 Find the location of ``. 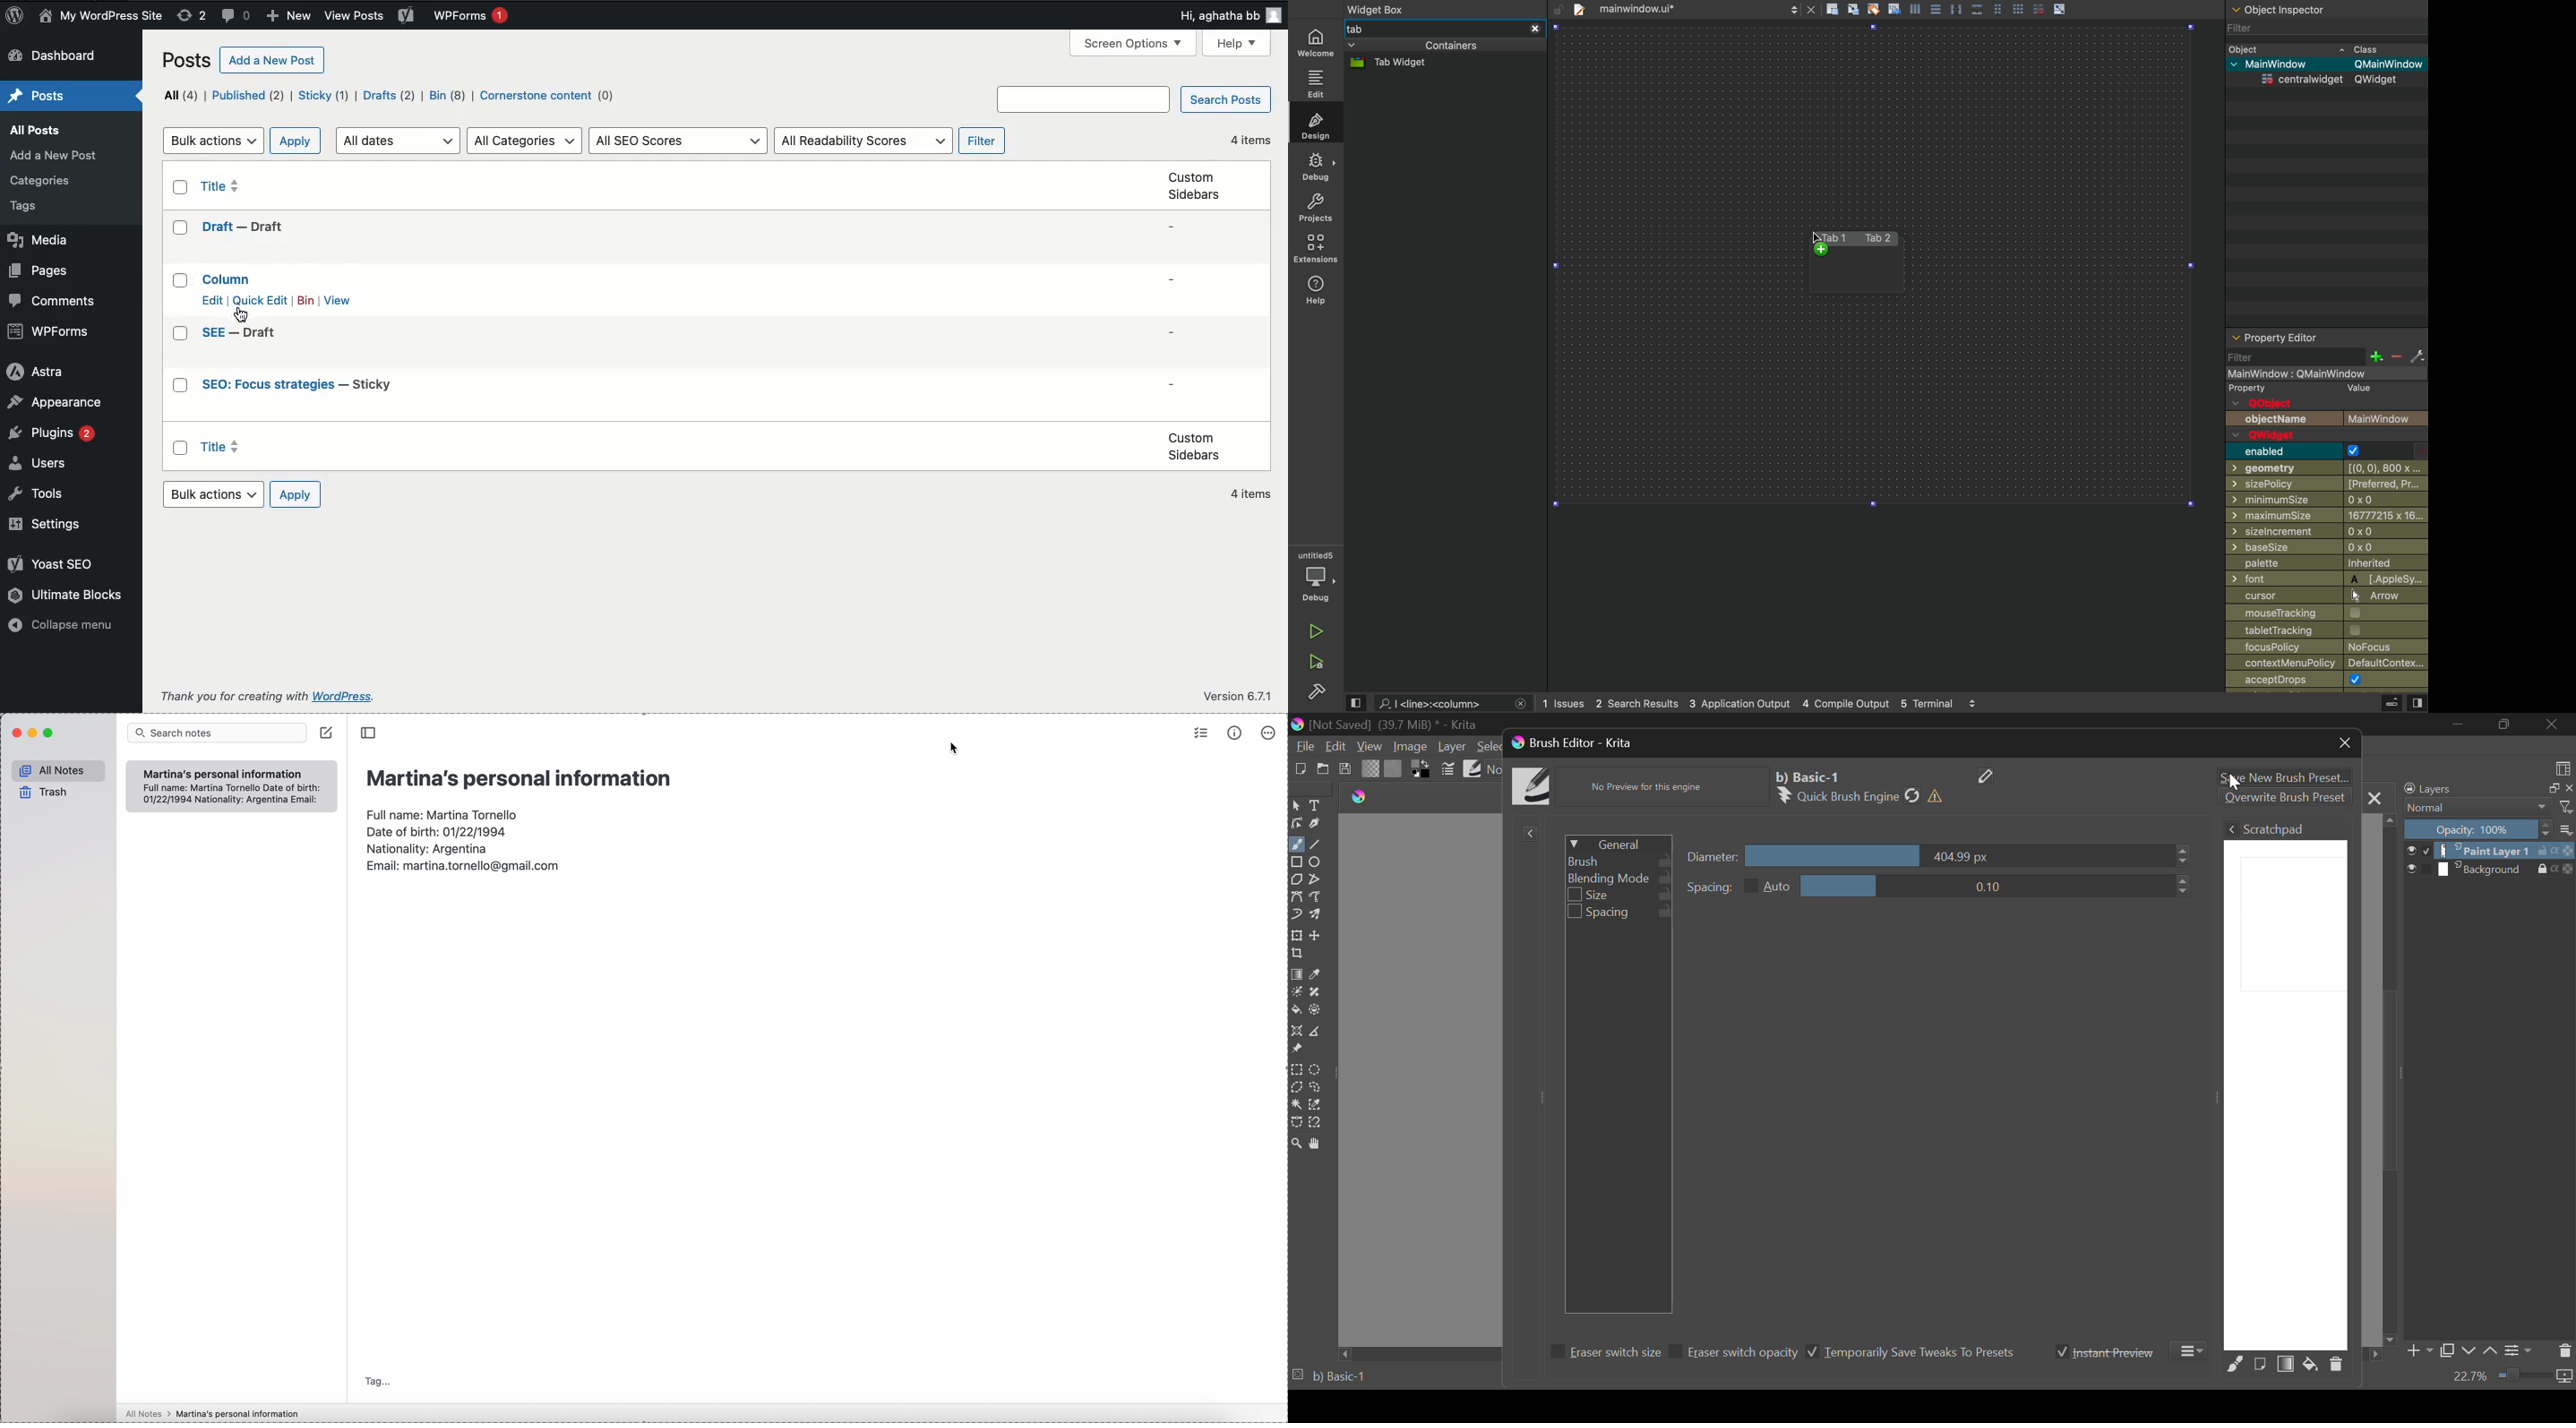

 is located at coordinates (39, 183).